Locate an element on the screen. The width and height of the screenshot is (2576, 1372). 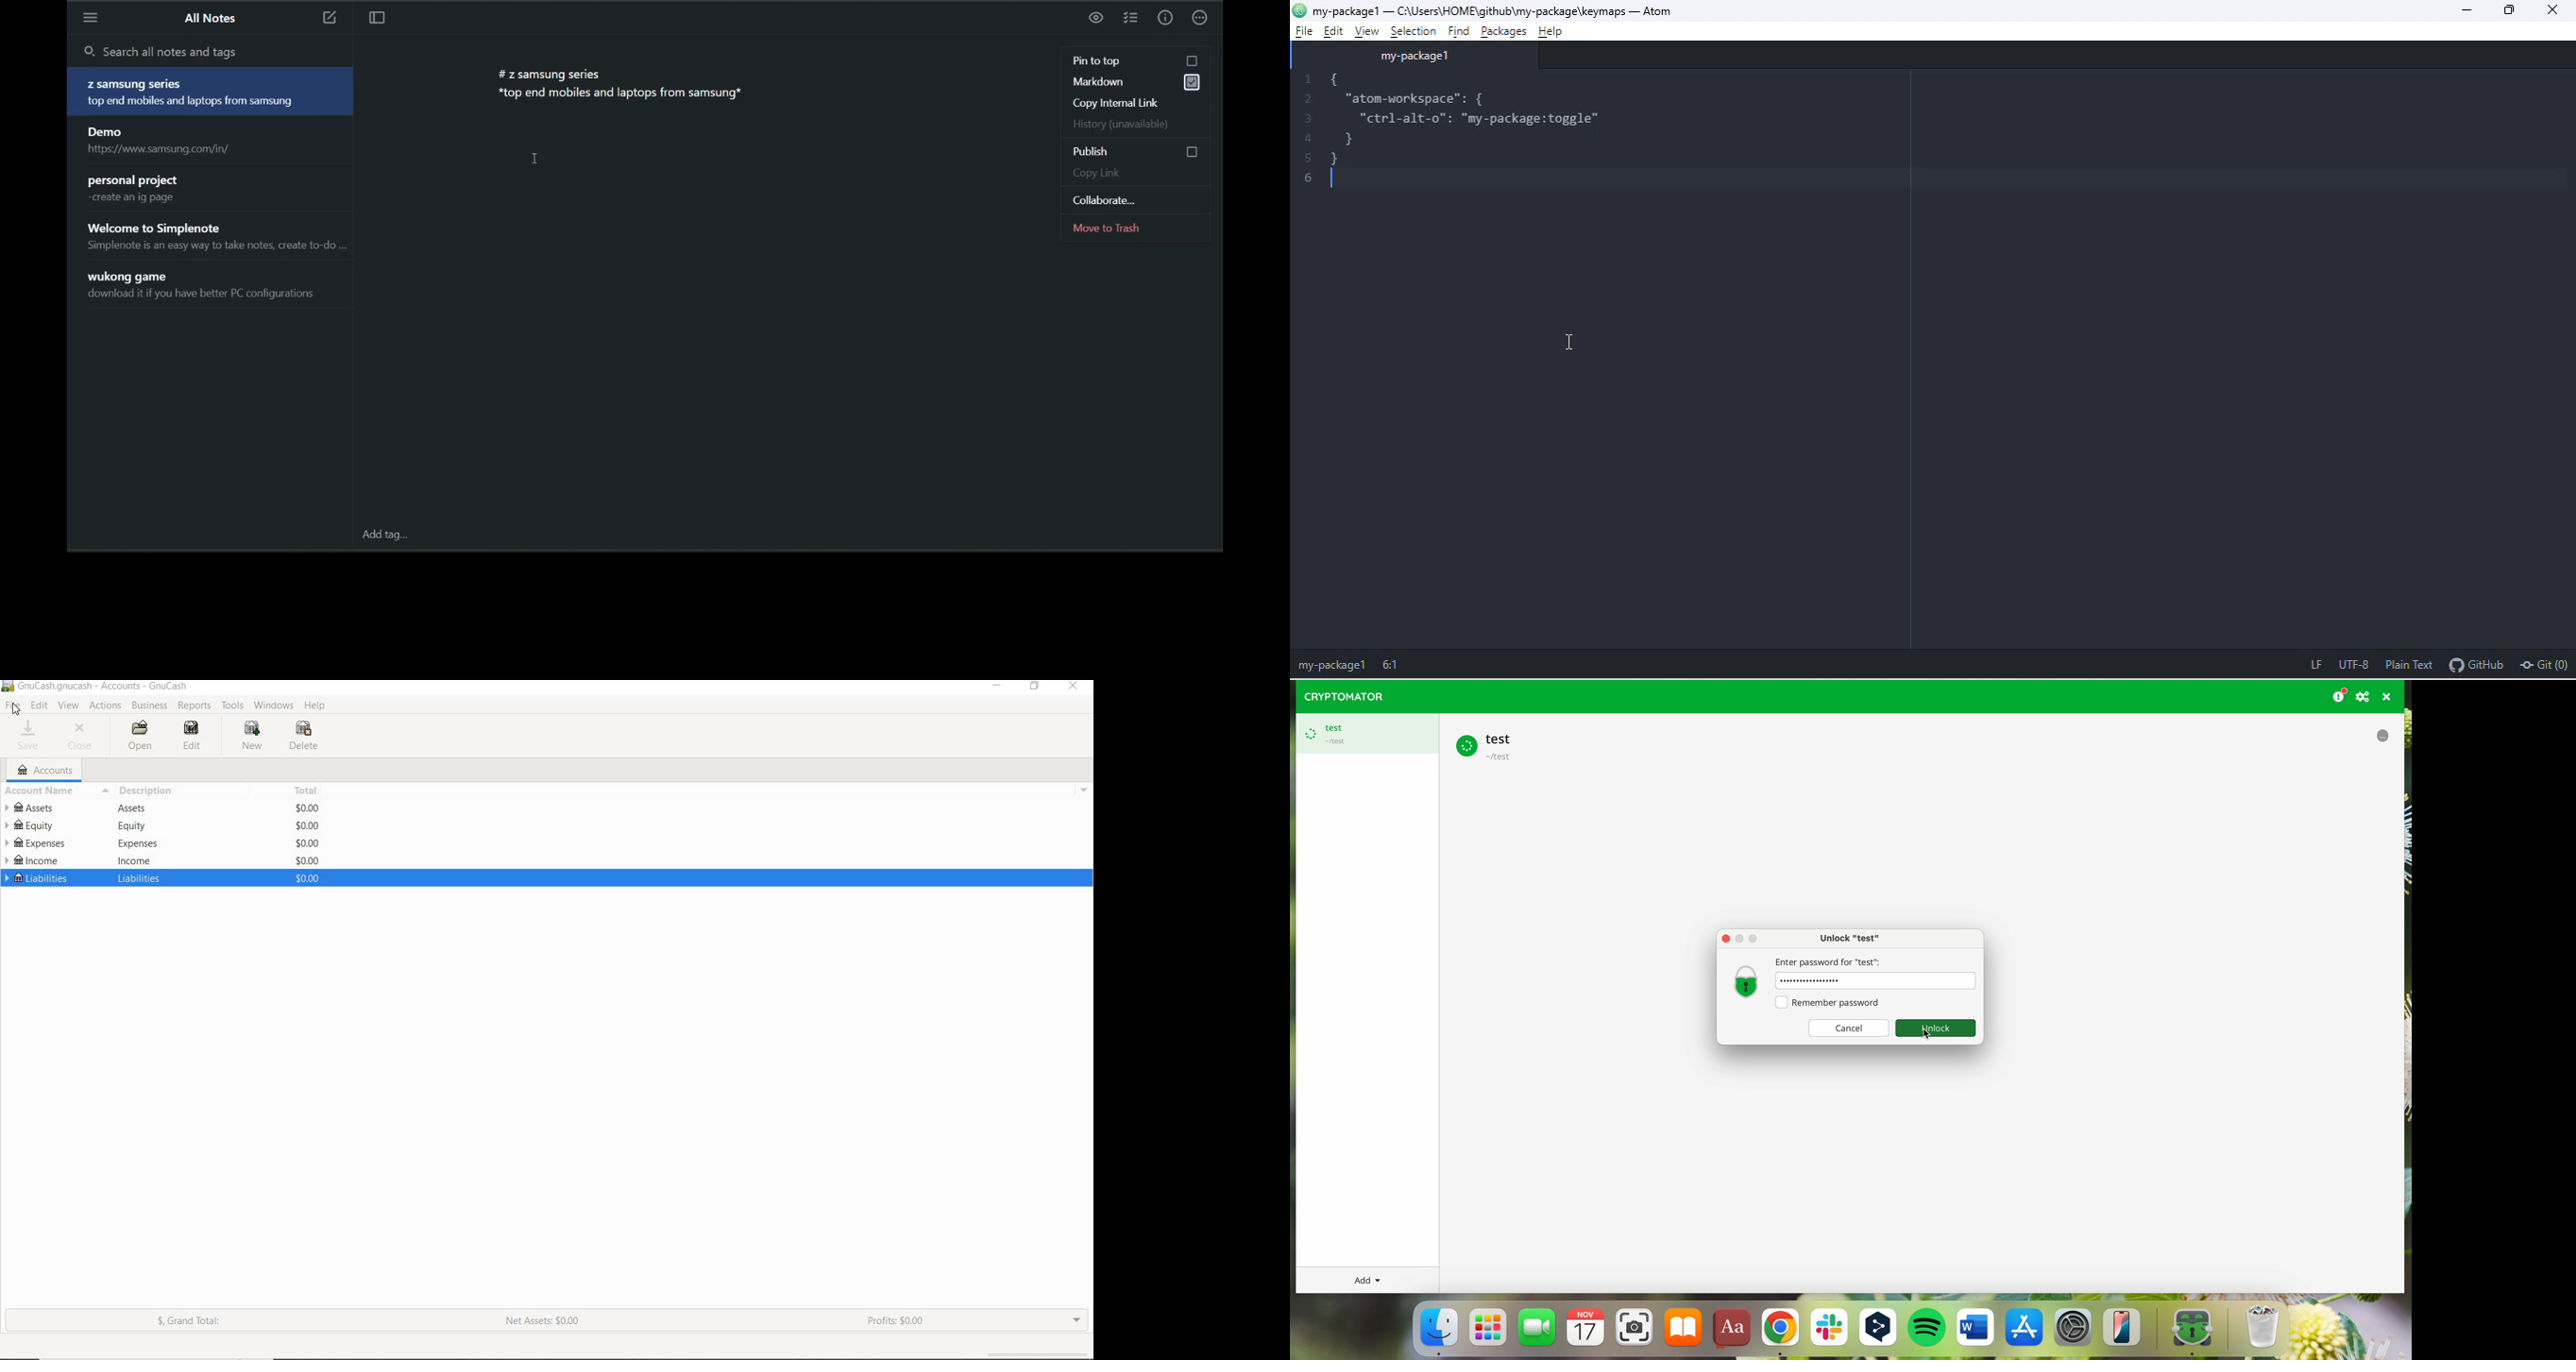
#Z samsung series *top end mobiles and laptops from samsung* is located at coordinates (212, 93).